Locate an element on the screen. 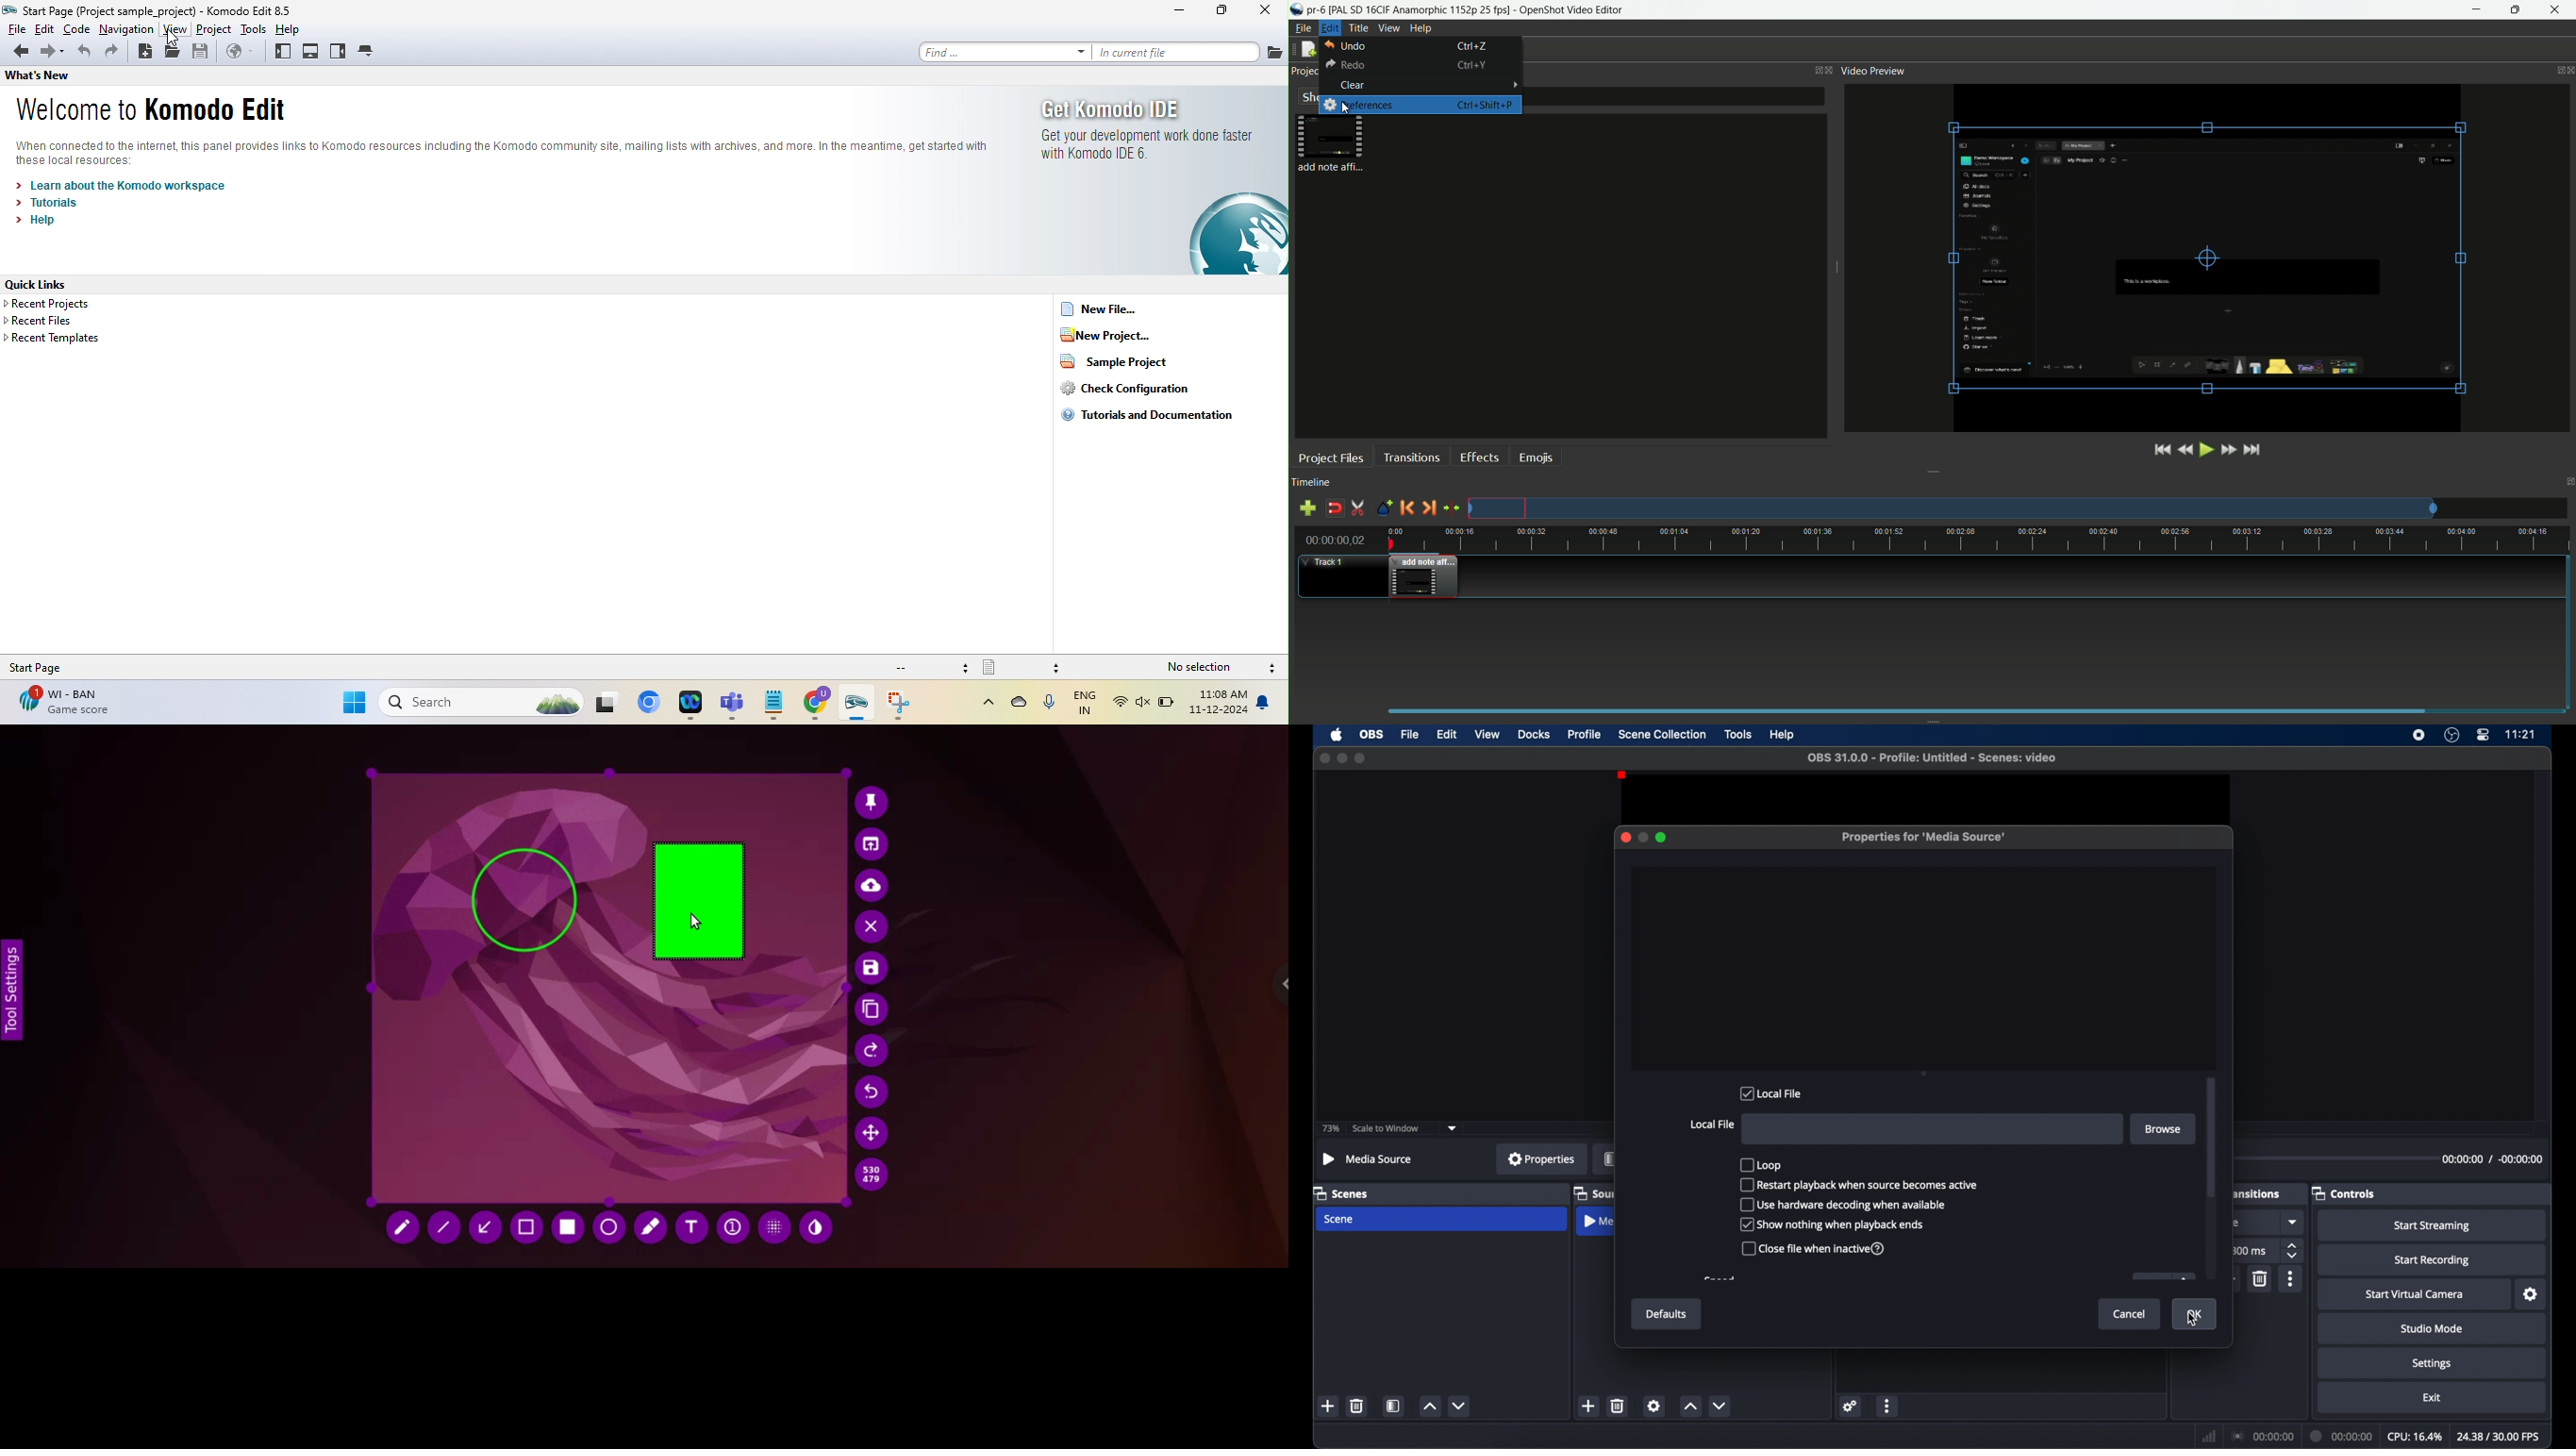 This screenshot has width=2576, height=1456. track-1 is located at coordinates (1331, 562).